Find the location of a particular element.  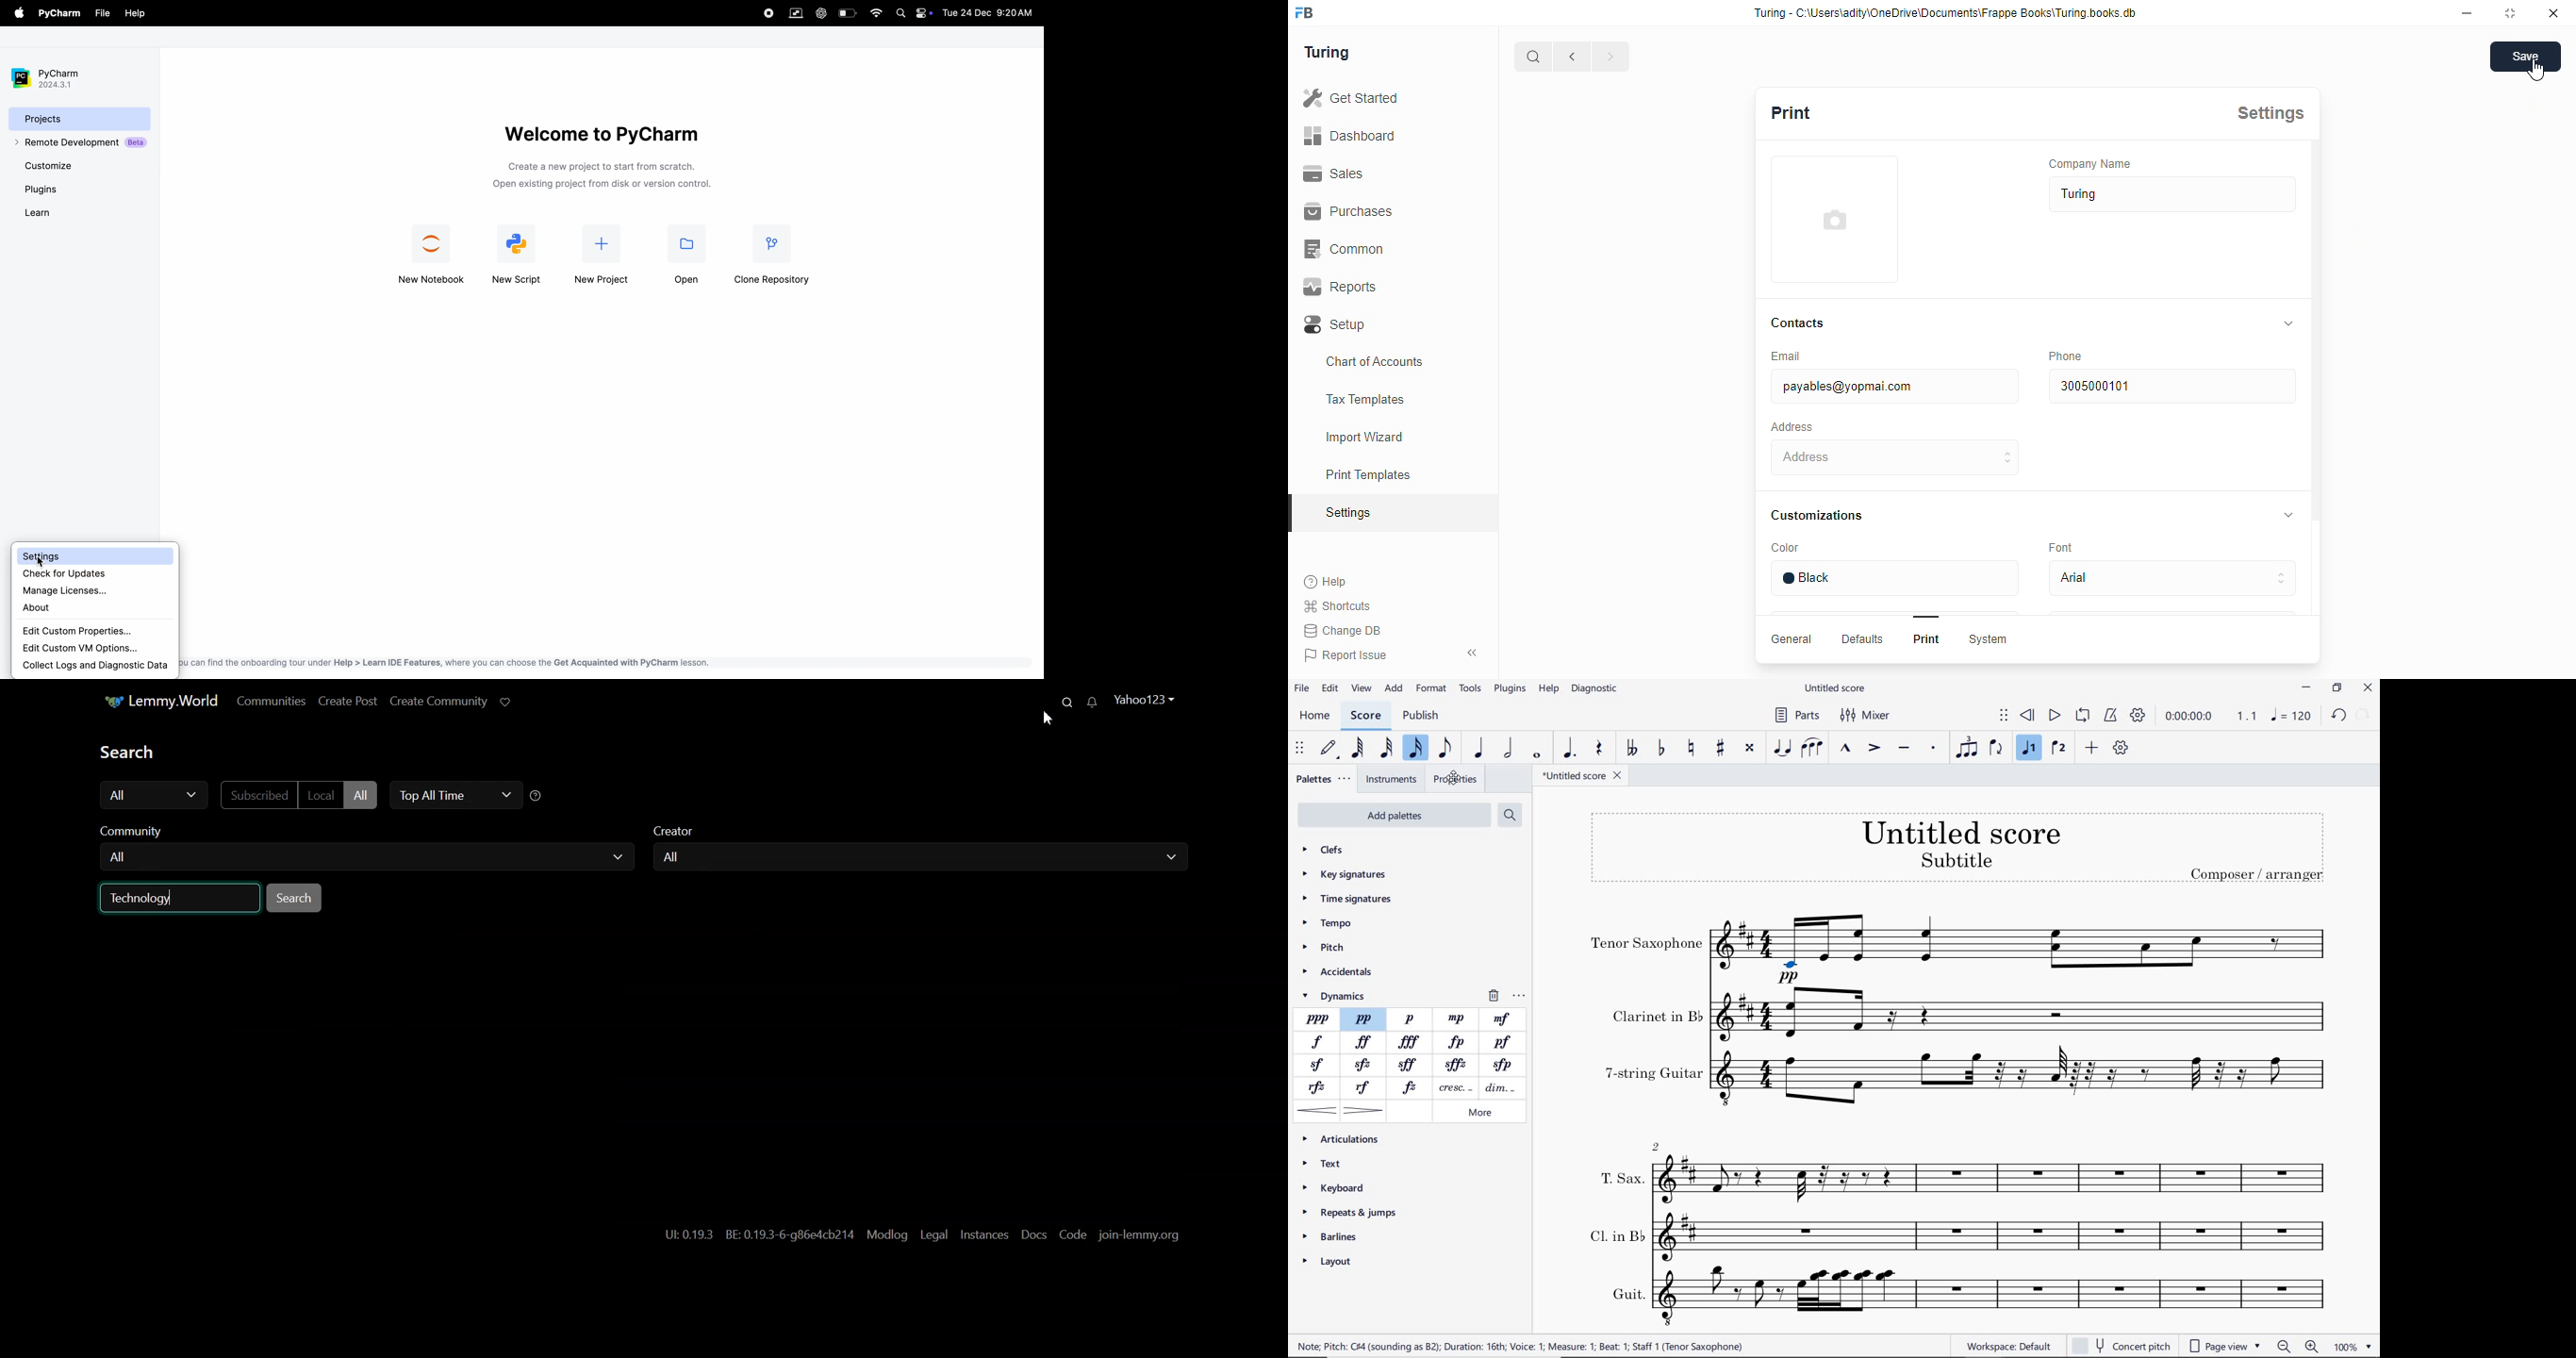

add palettes is located at coordinates (1393, 815).